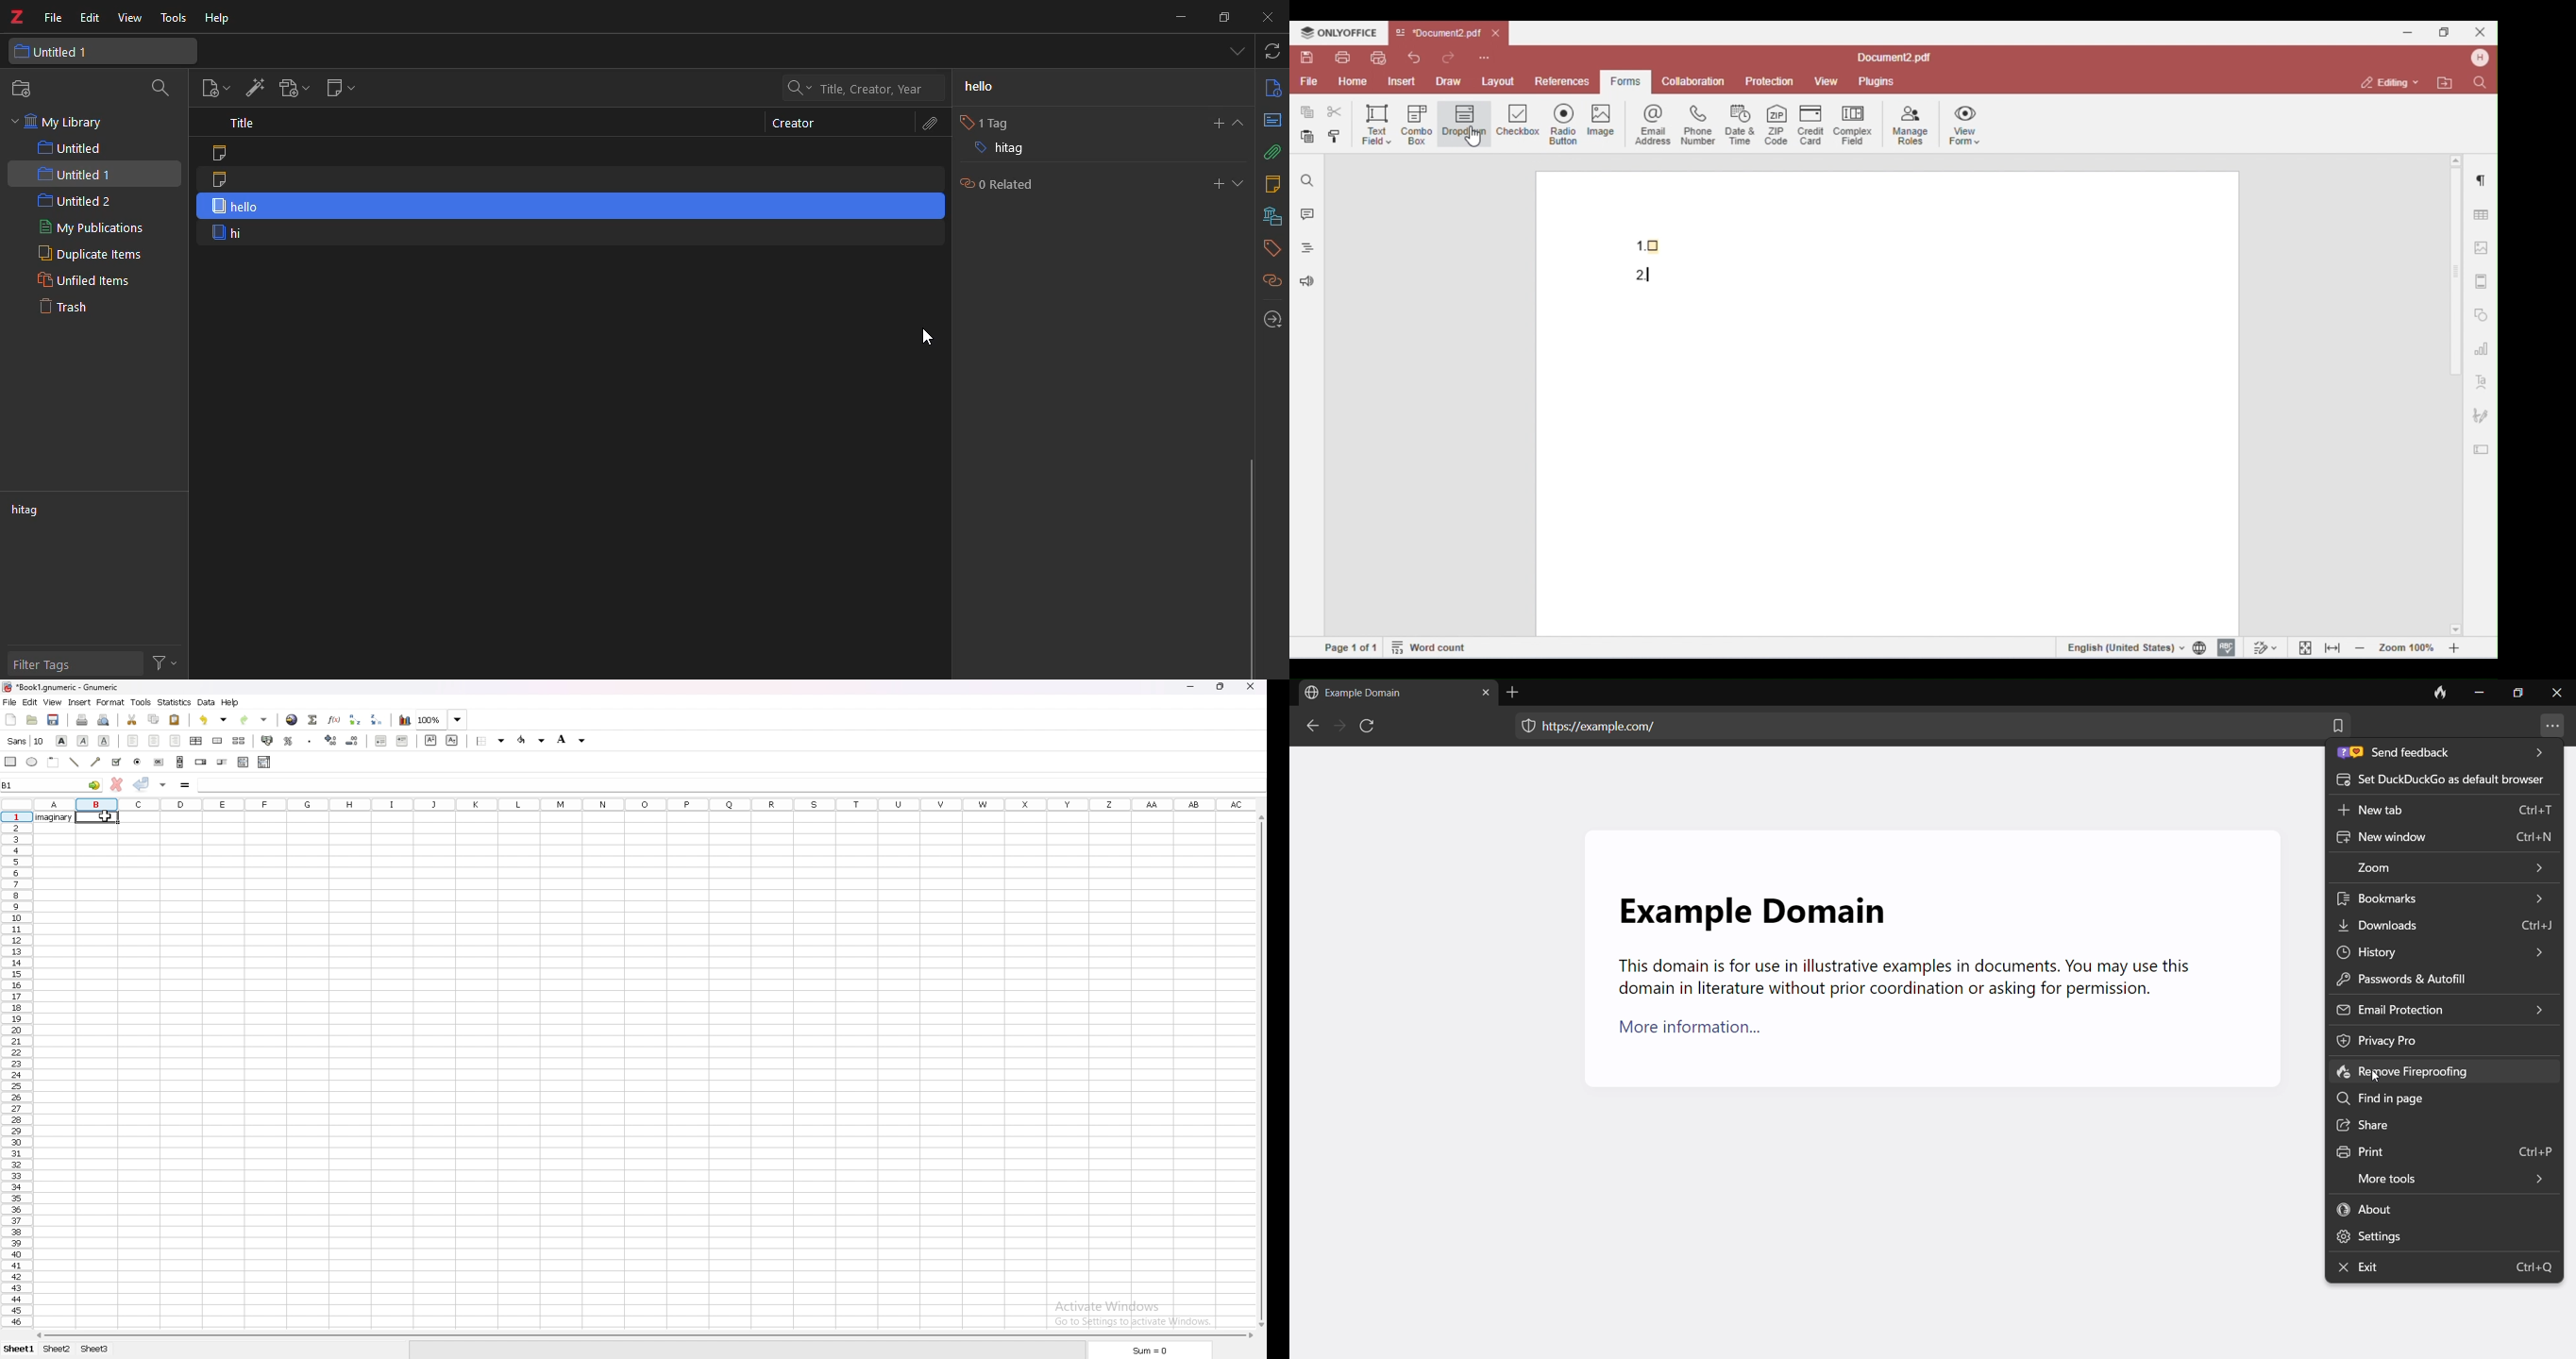 This screenshot has height=1372, width=2576. What do you see at coordinates (1270, 317) in the screenshot?
I see `locate` at bounding box center [1270, 317].